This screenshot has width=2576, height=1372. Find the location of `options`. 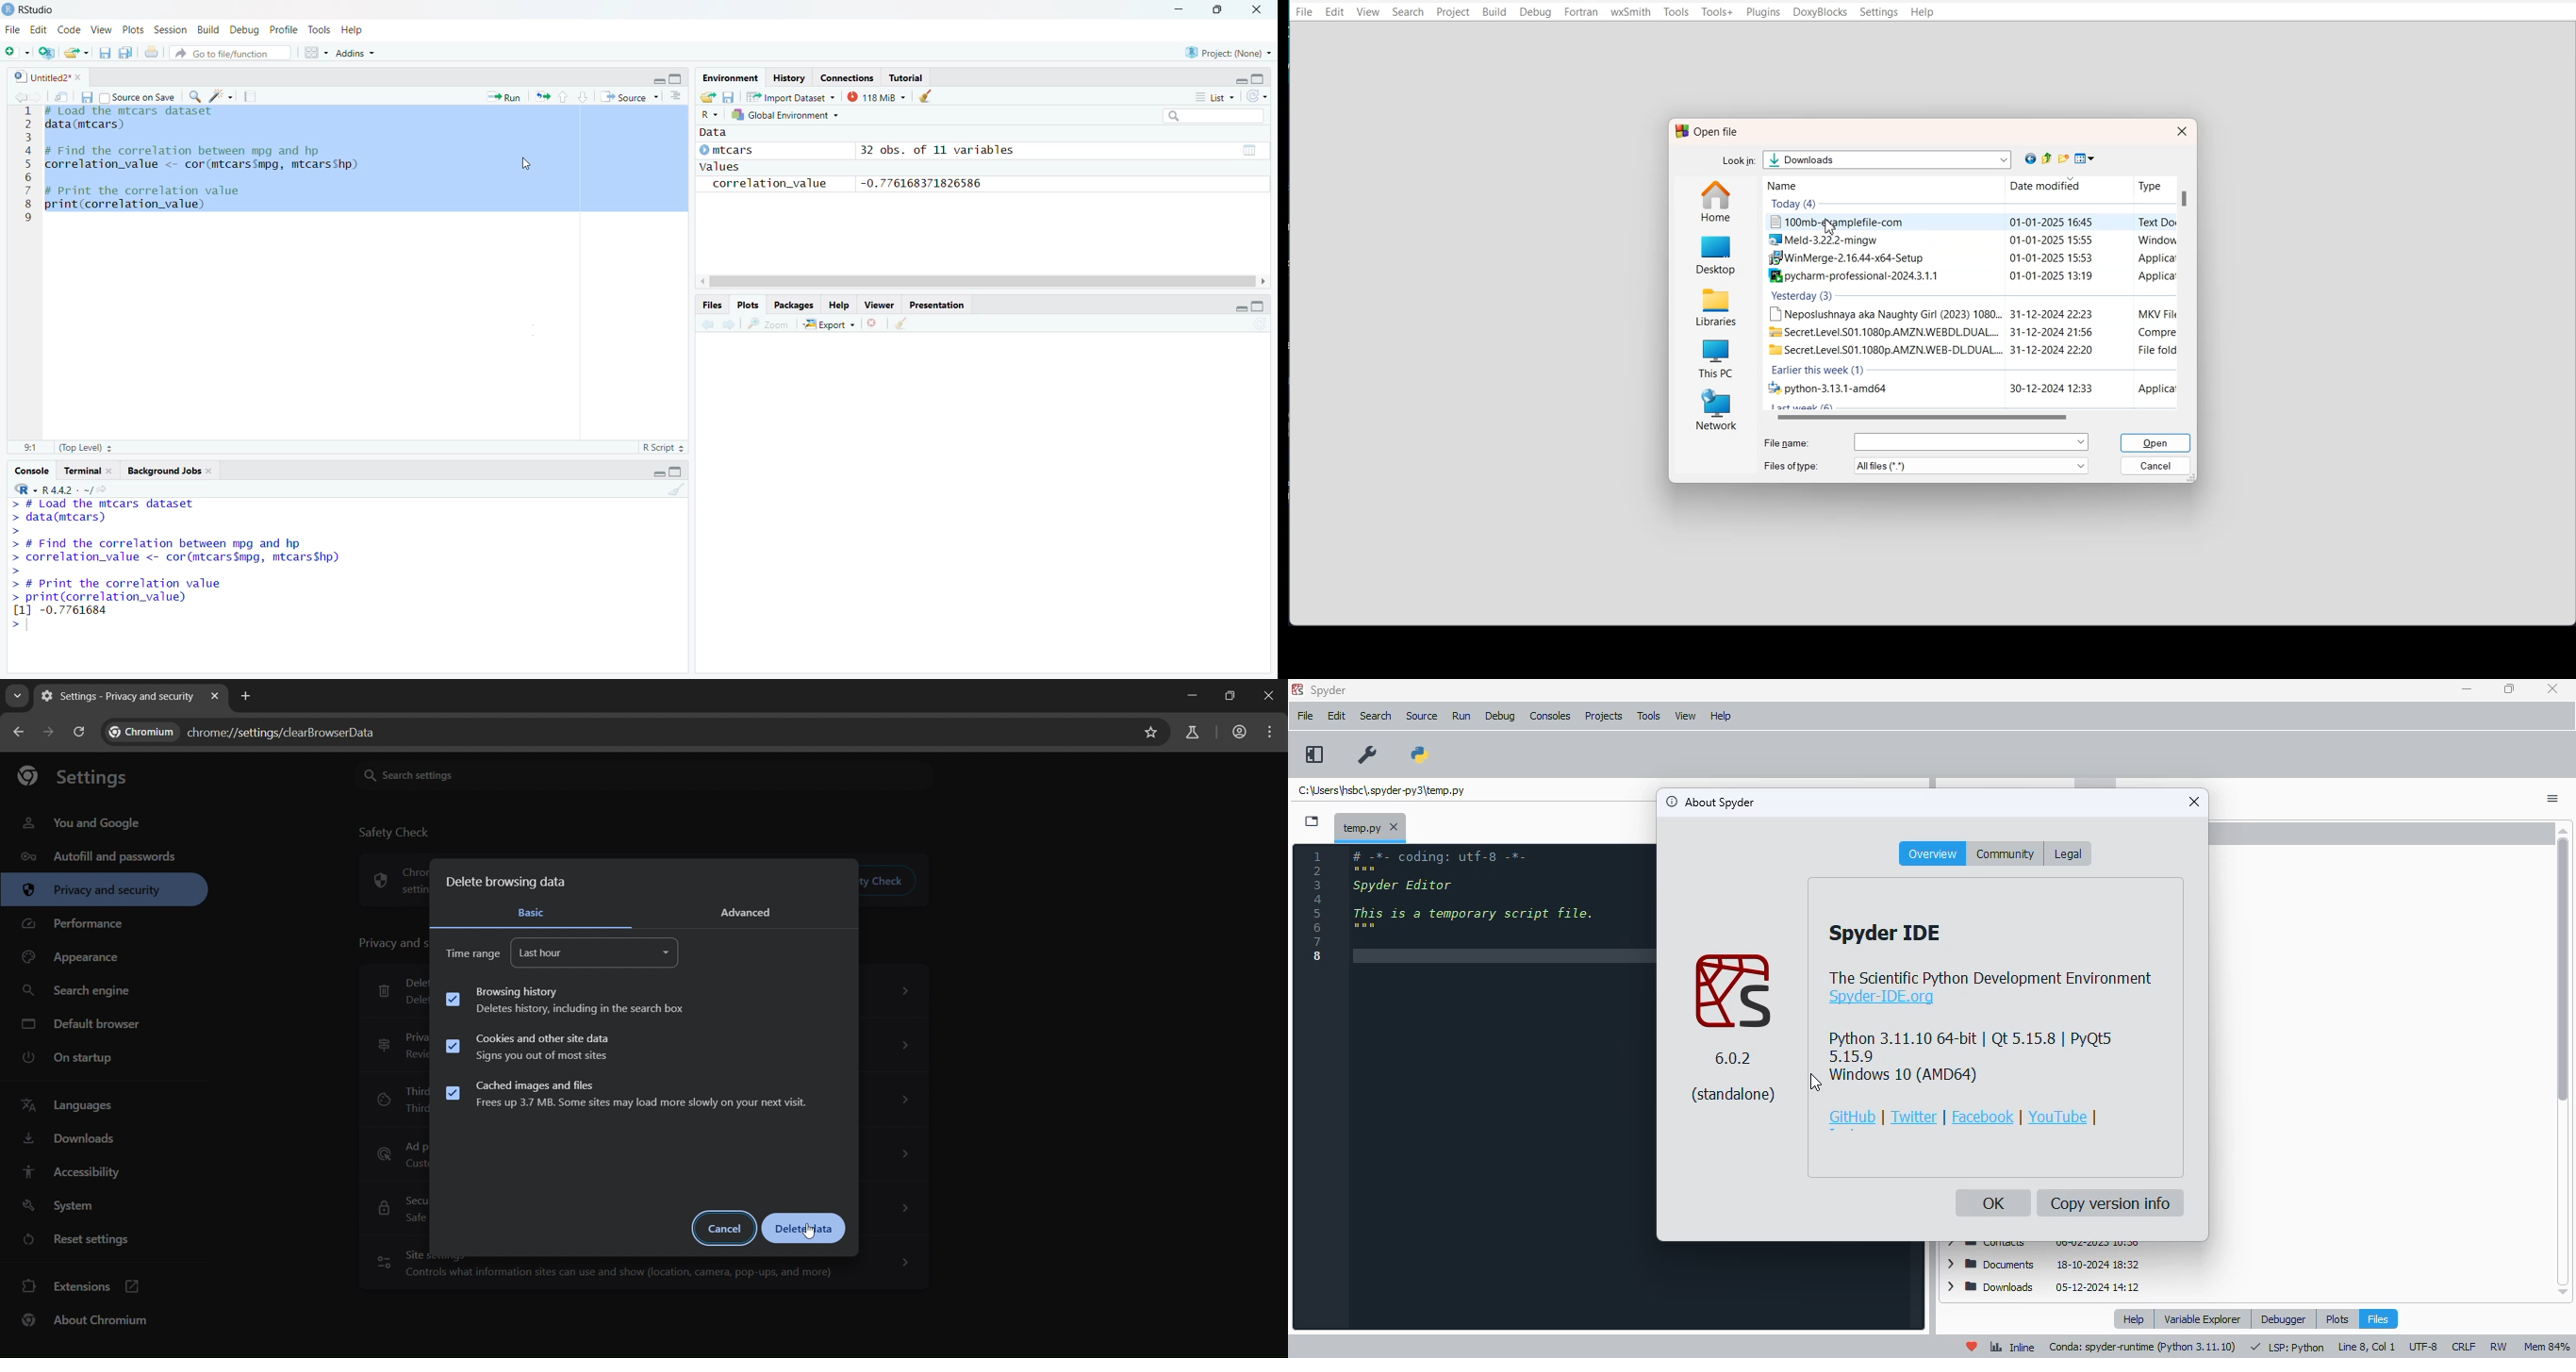

options is located at coordinates (2554, 799).